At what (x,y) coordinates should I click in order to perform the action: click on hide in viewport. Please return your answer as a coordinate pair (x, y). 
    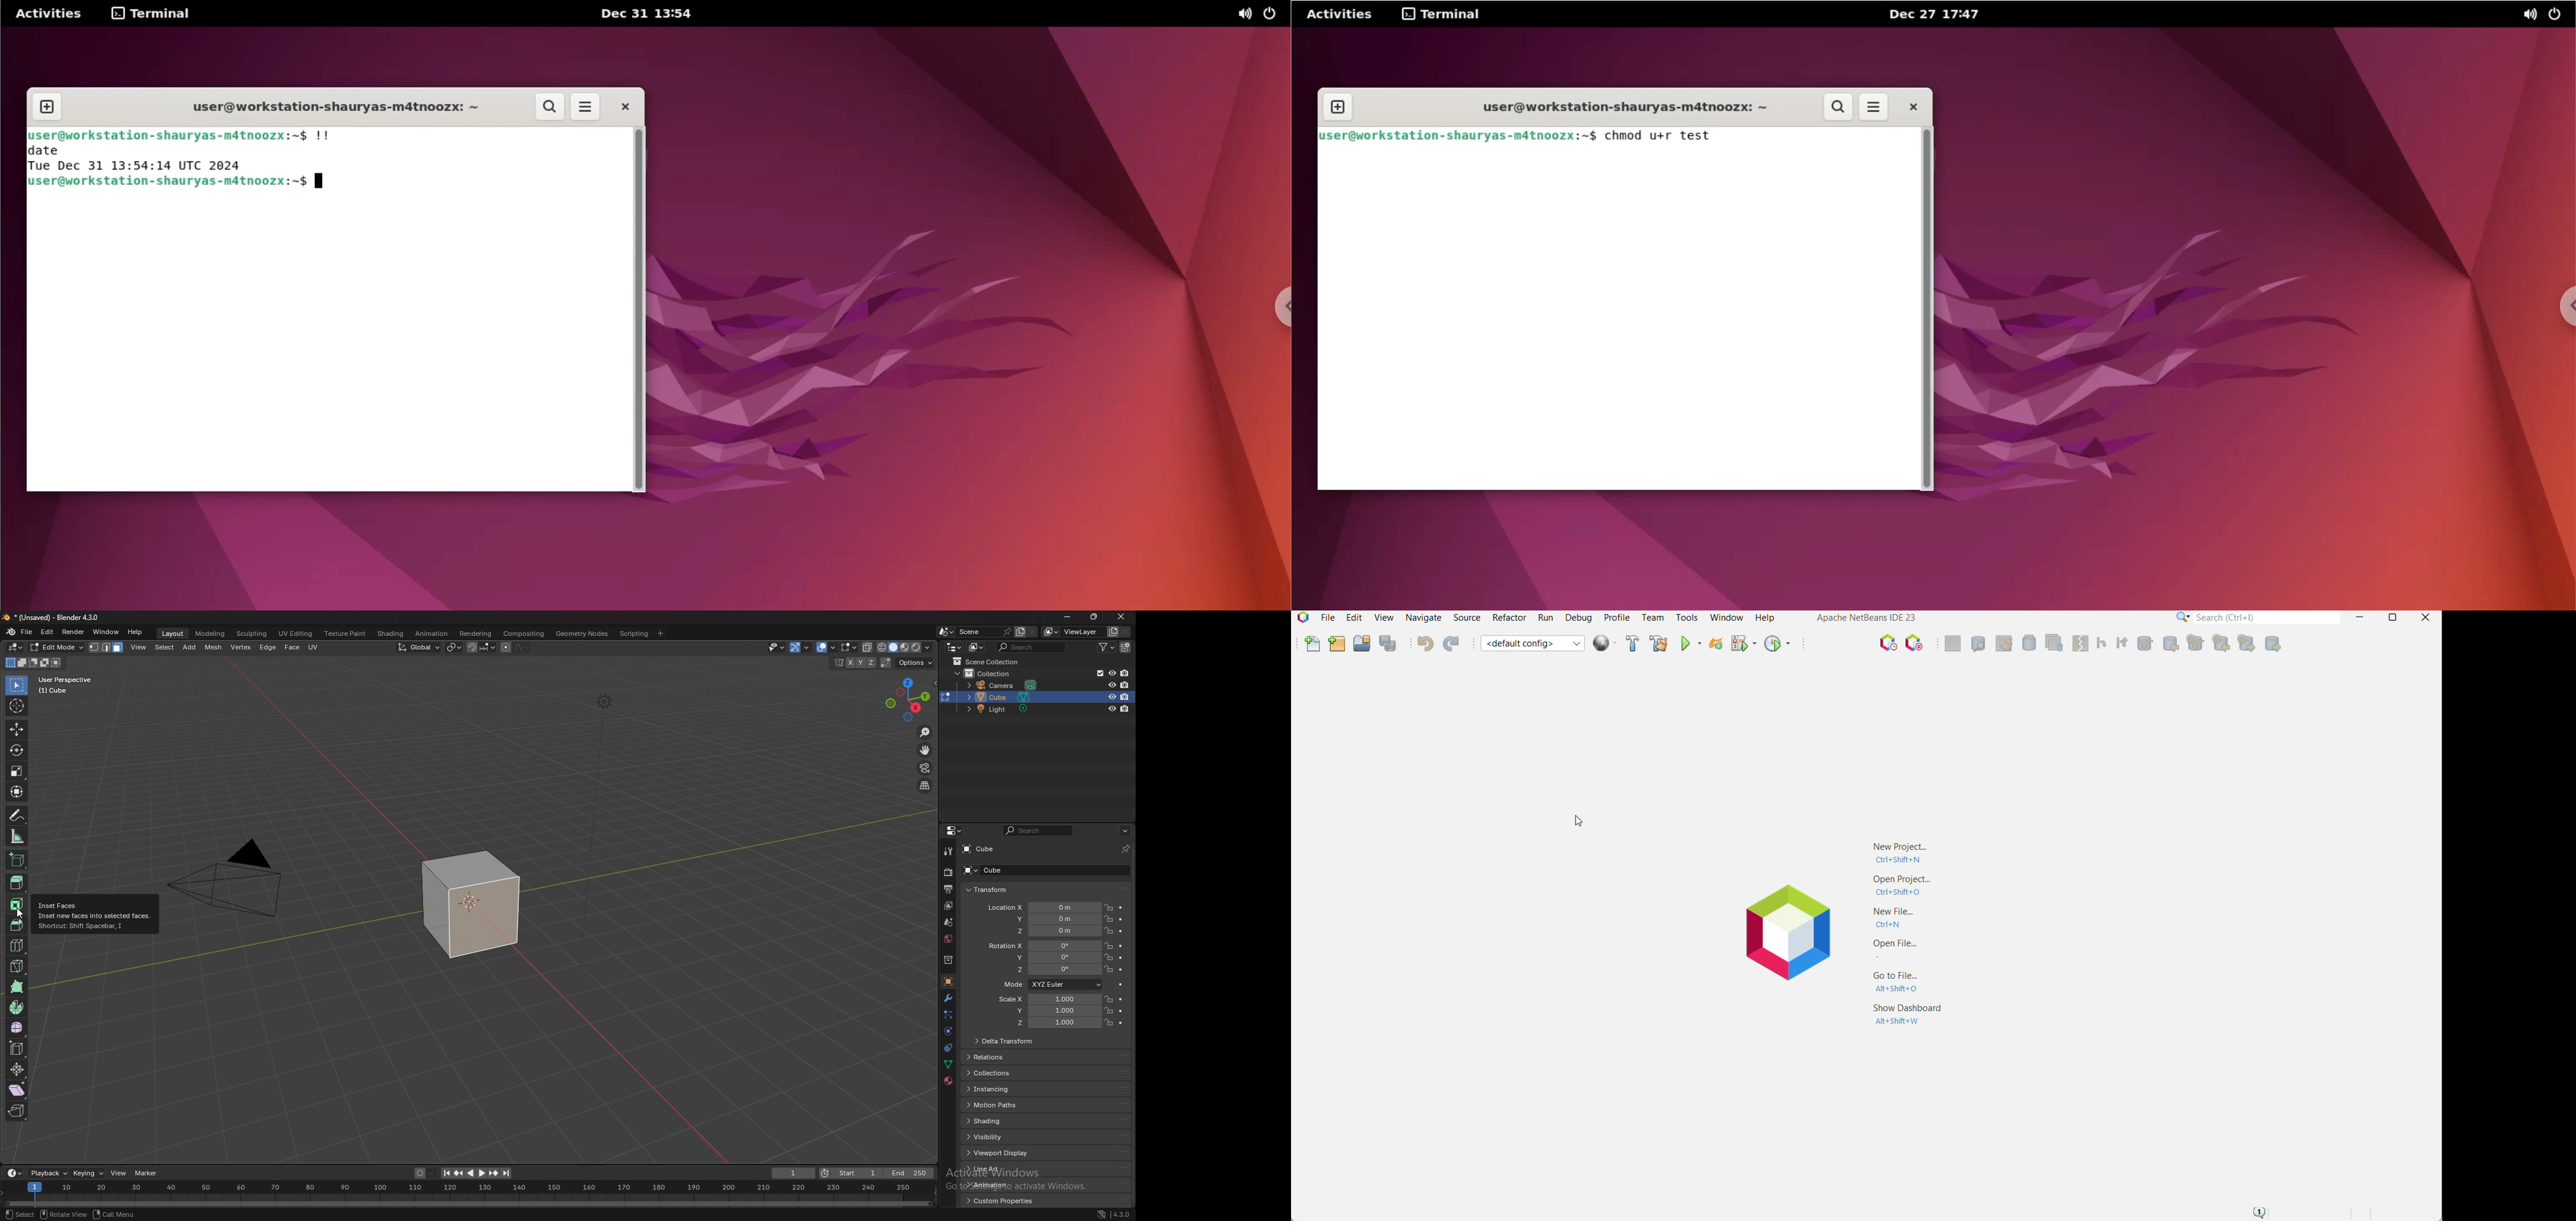
    Looking at the image, I should click on (1112, 709).